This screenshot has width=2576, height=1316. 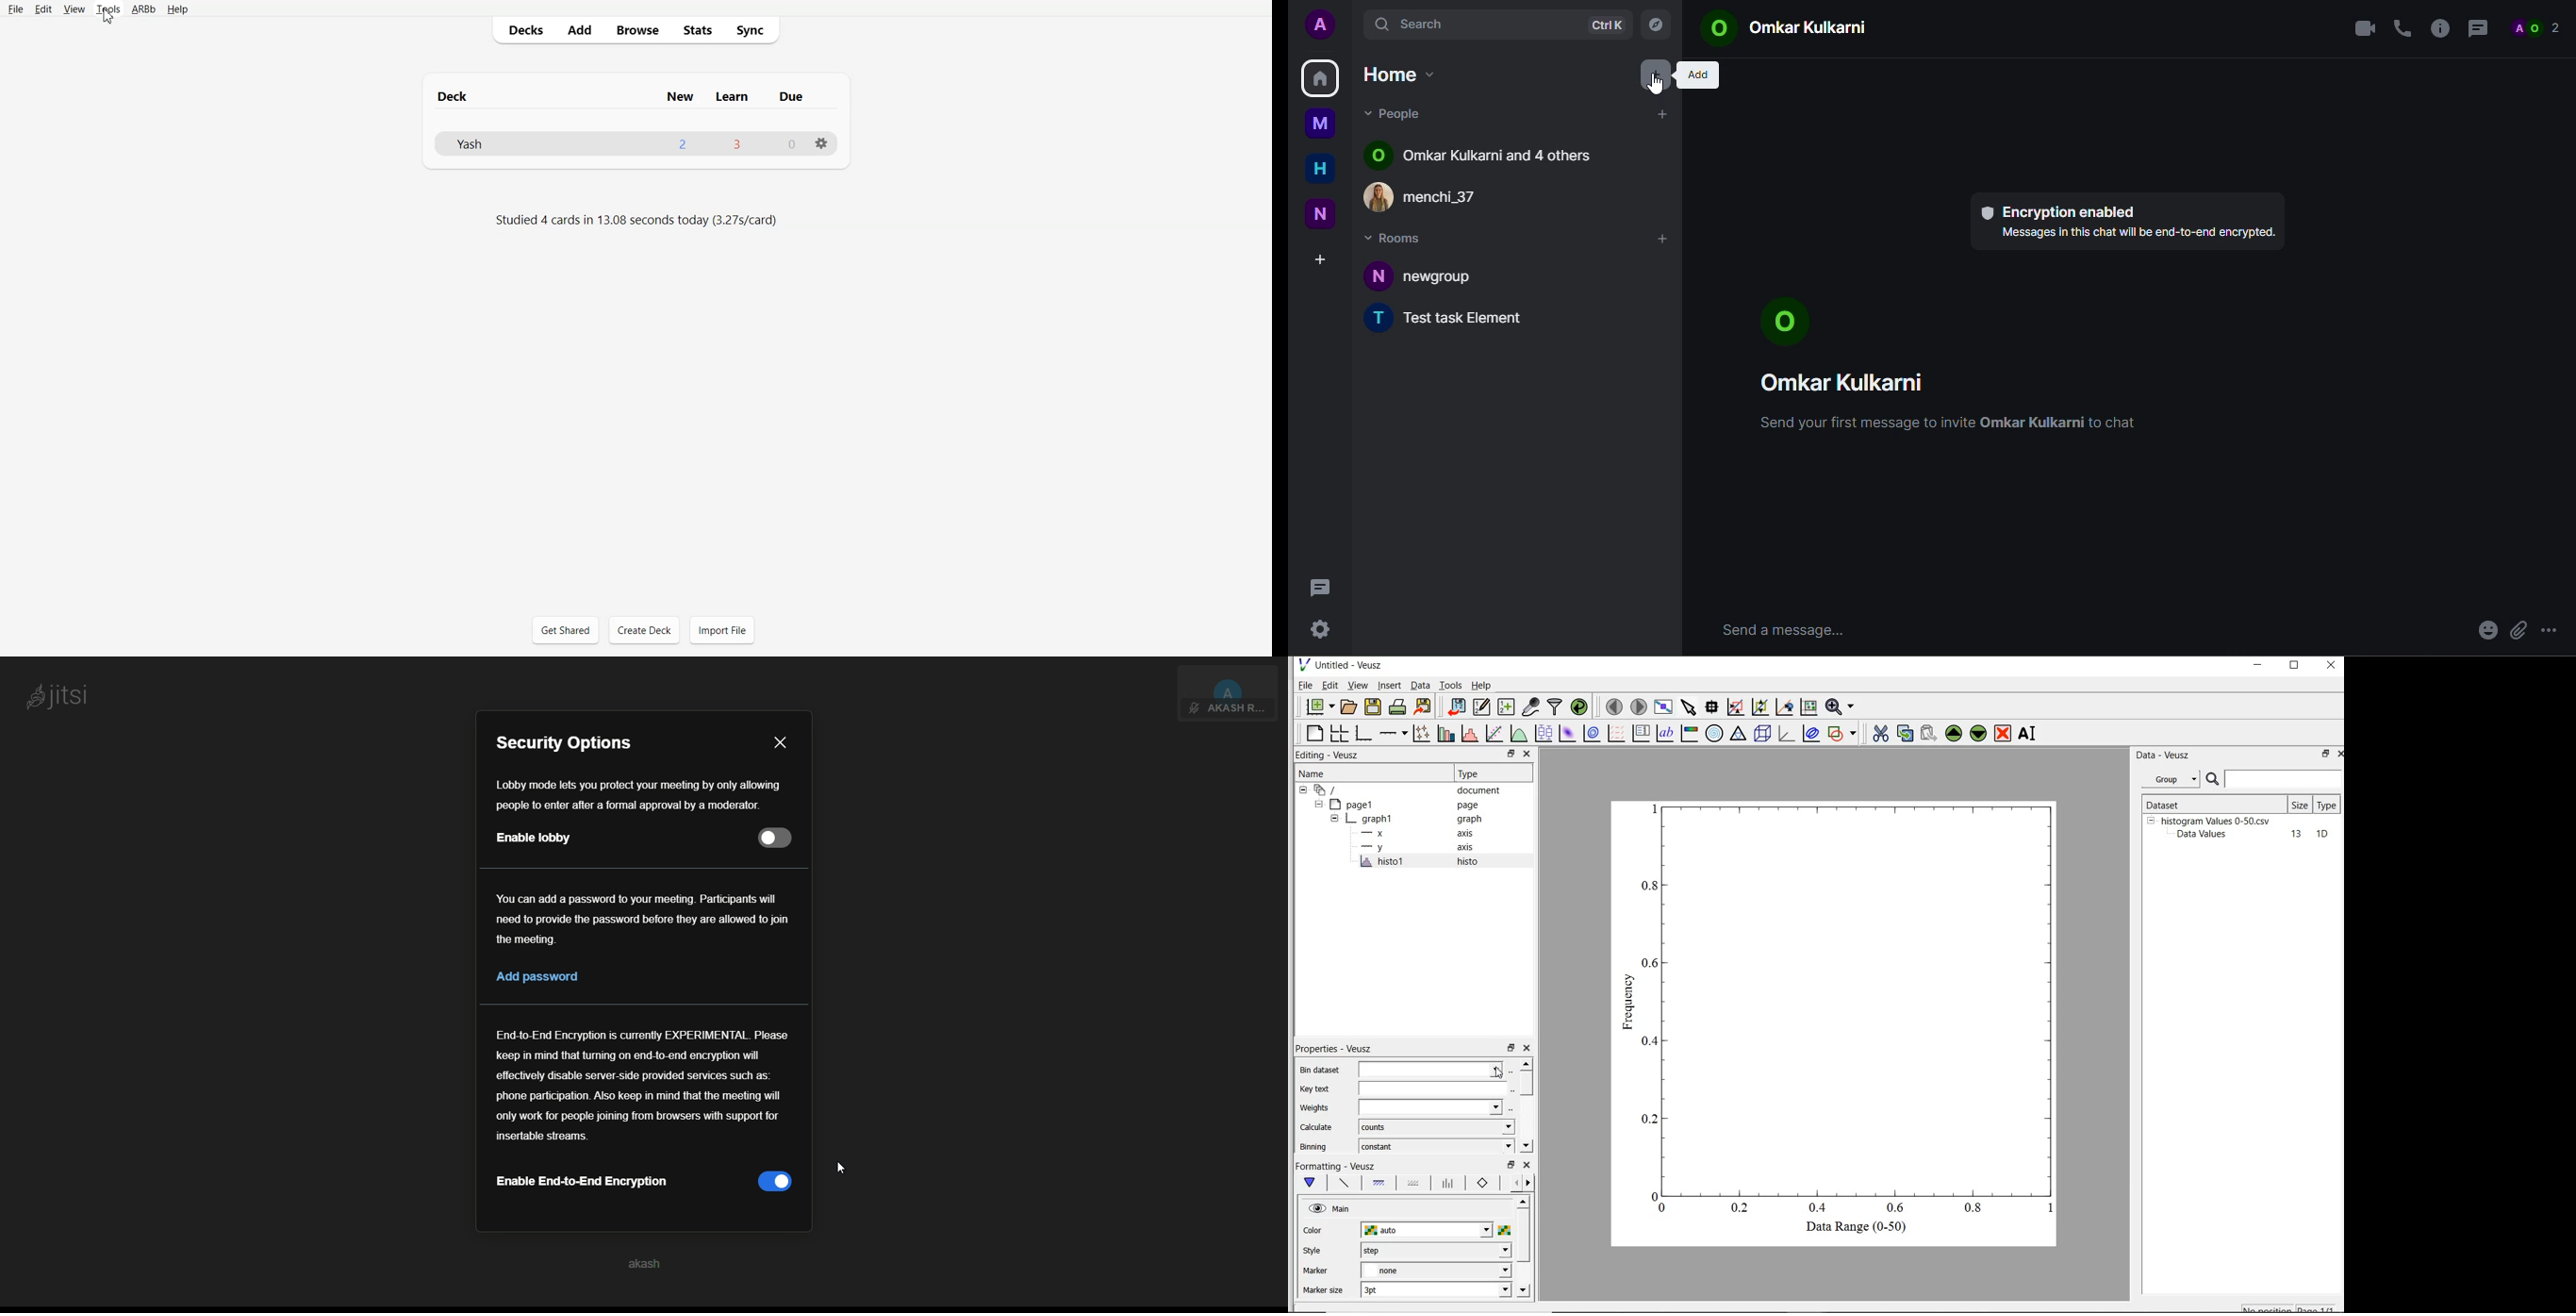 I want to click on threads, so click(x=1319, y=588).